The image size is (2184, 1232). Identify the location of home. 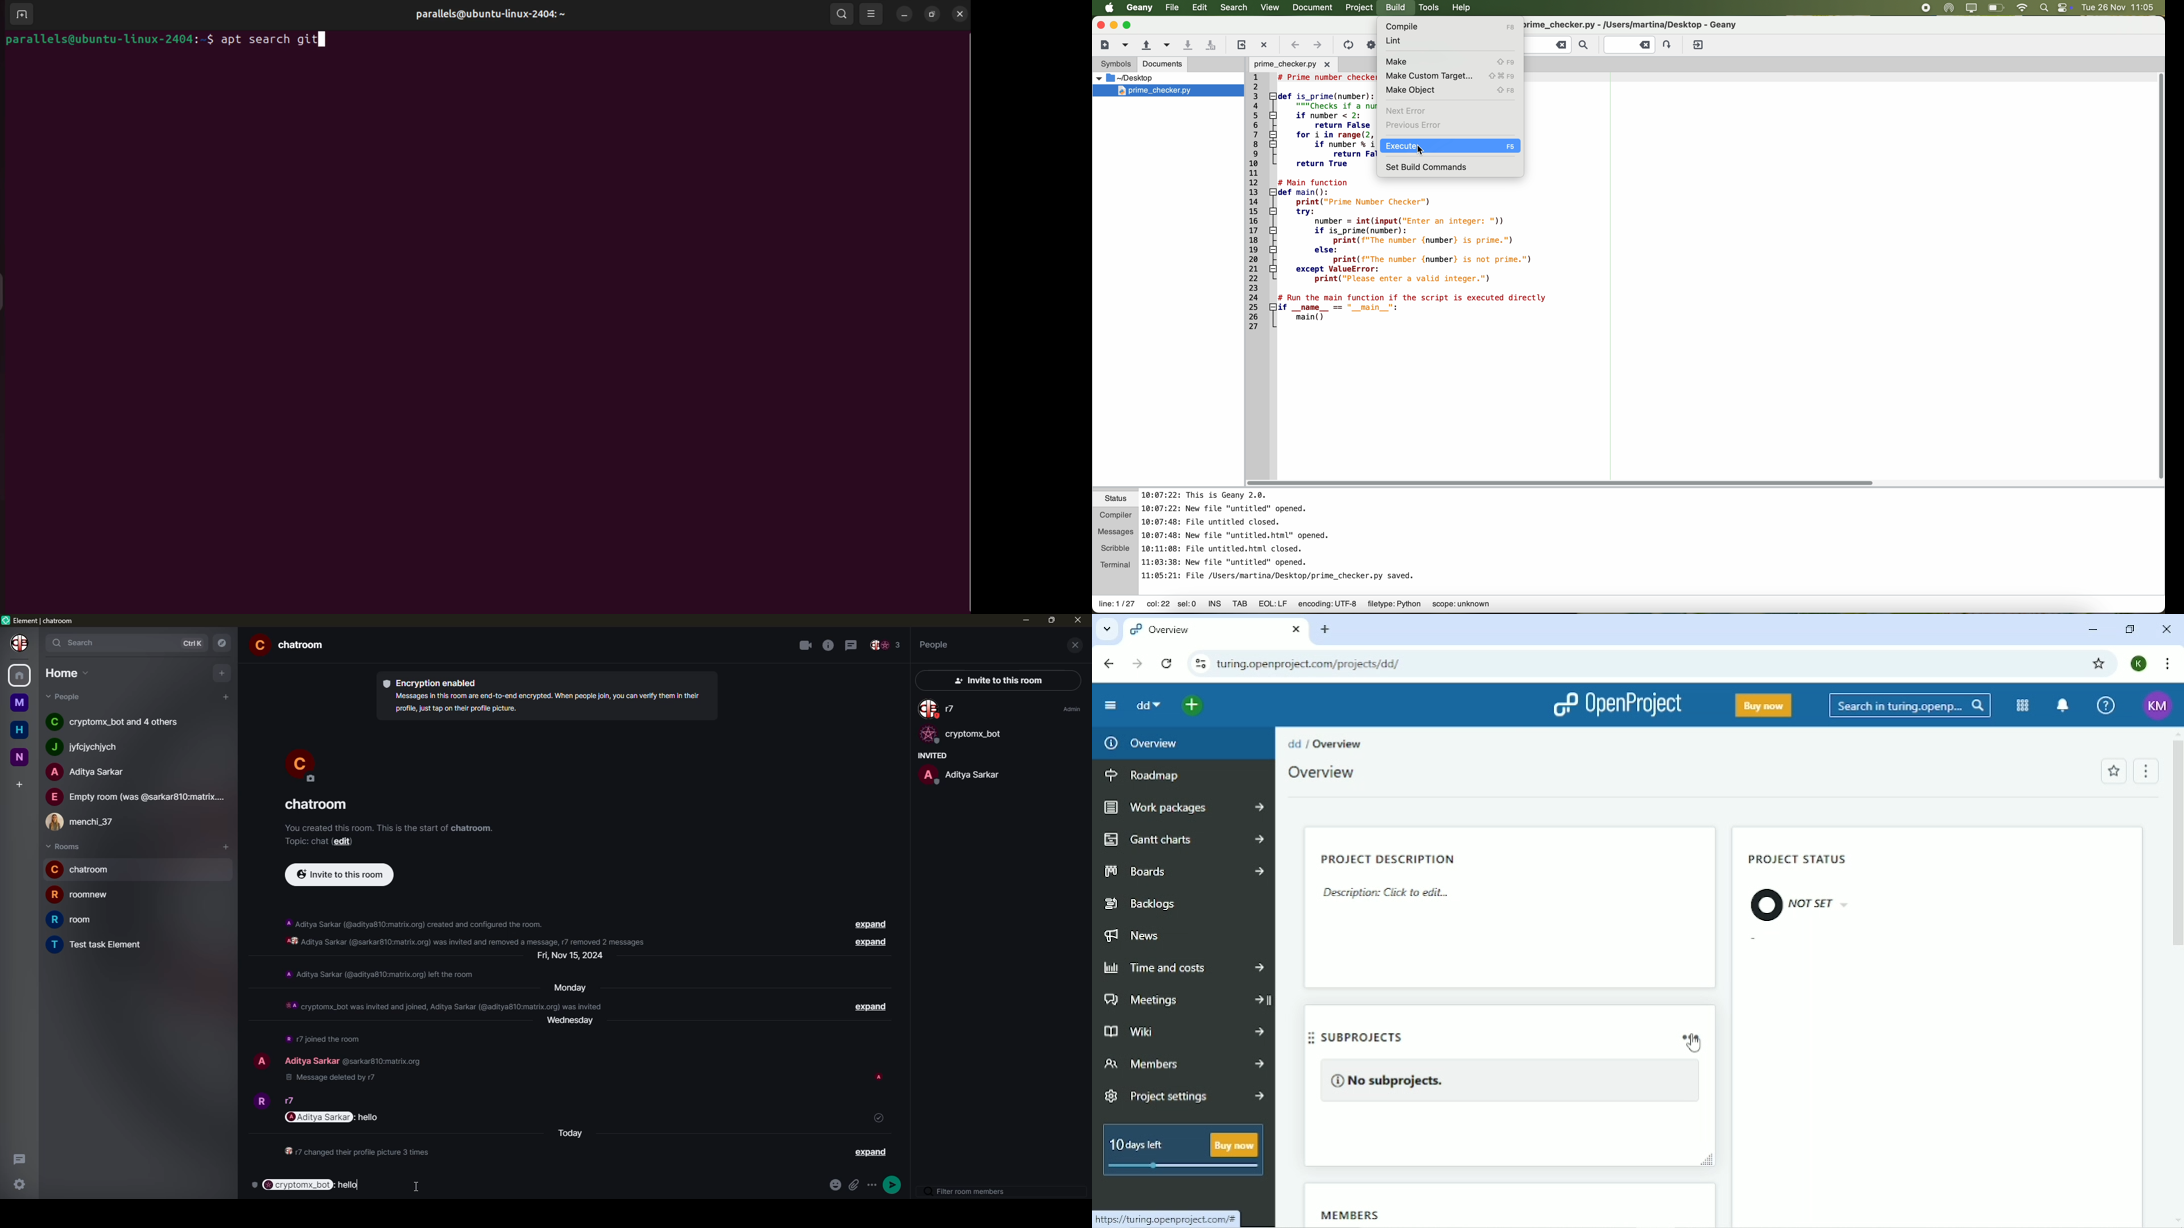
(20, 674).